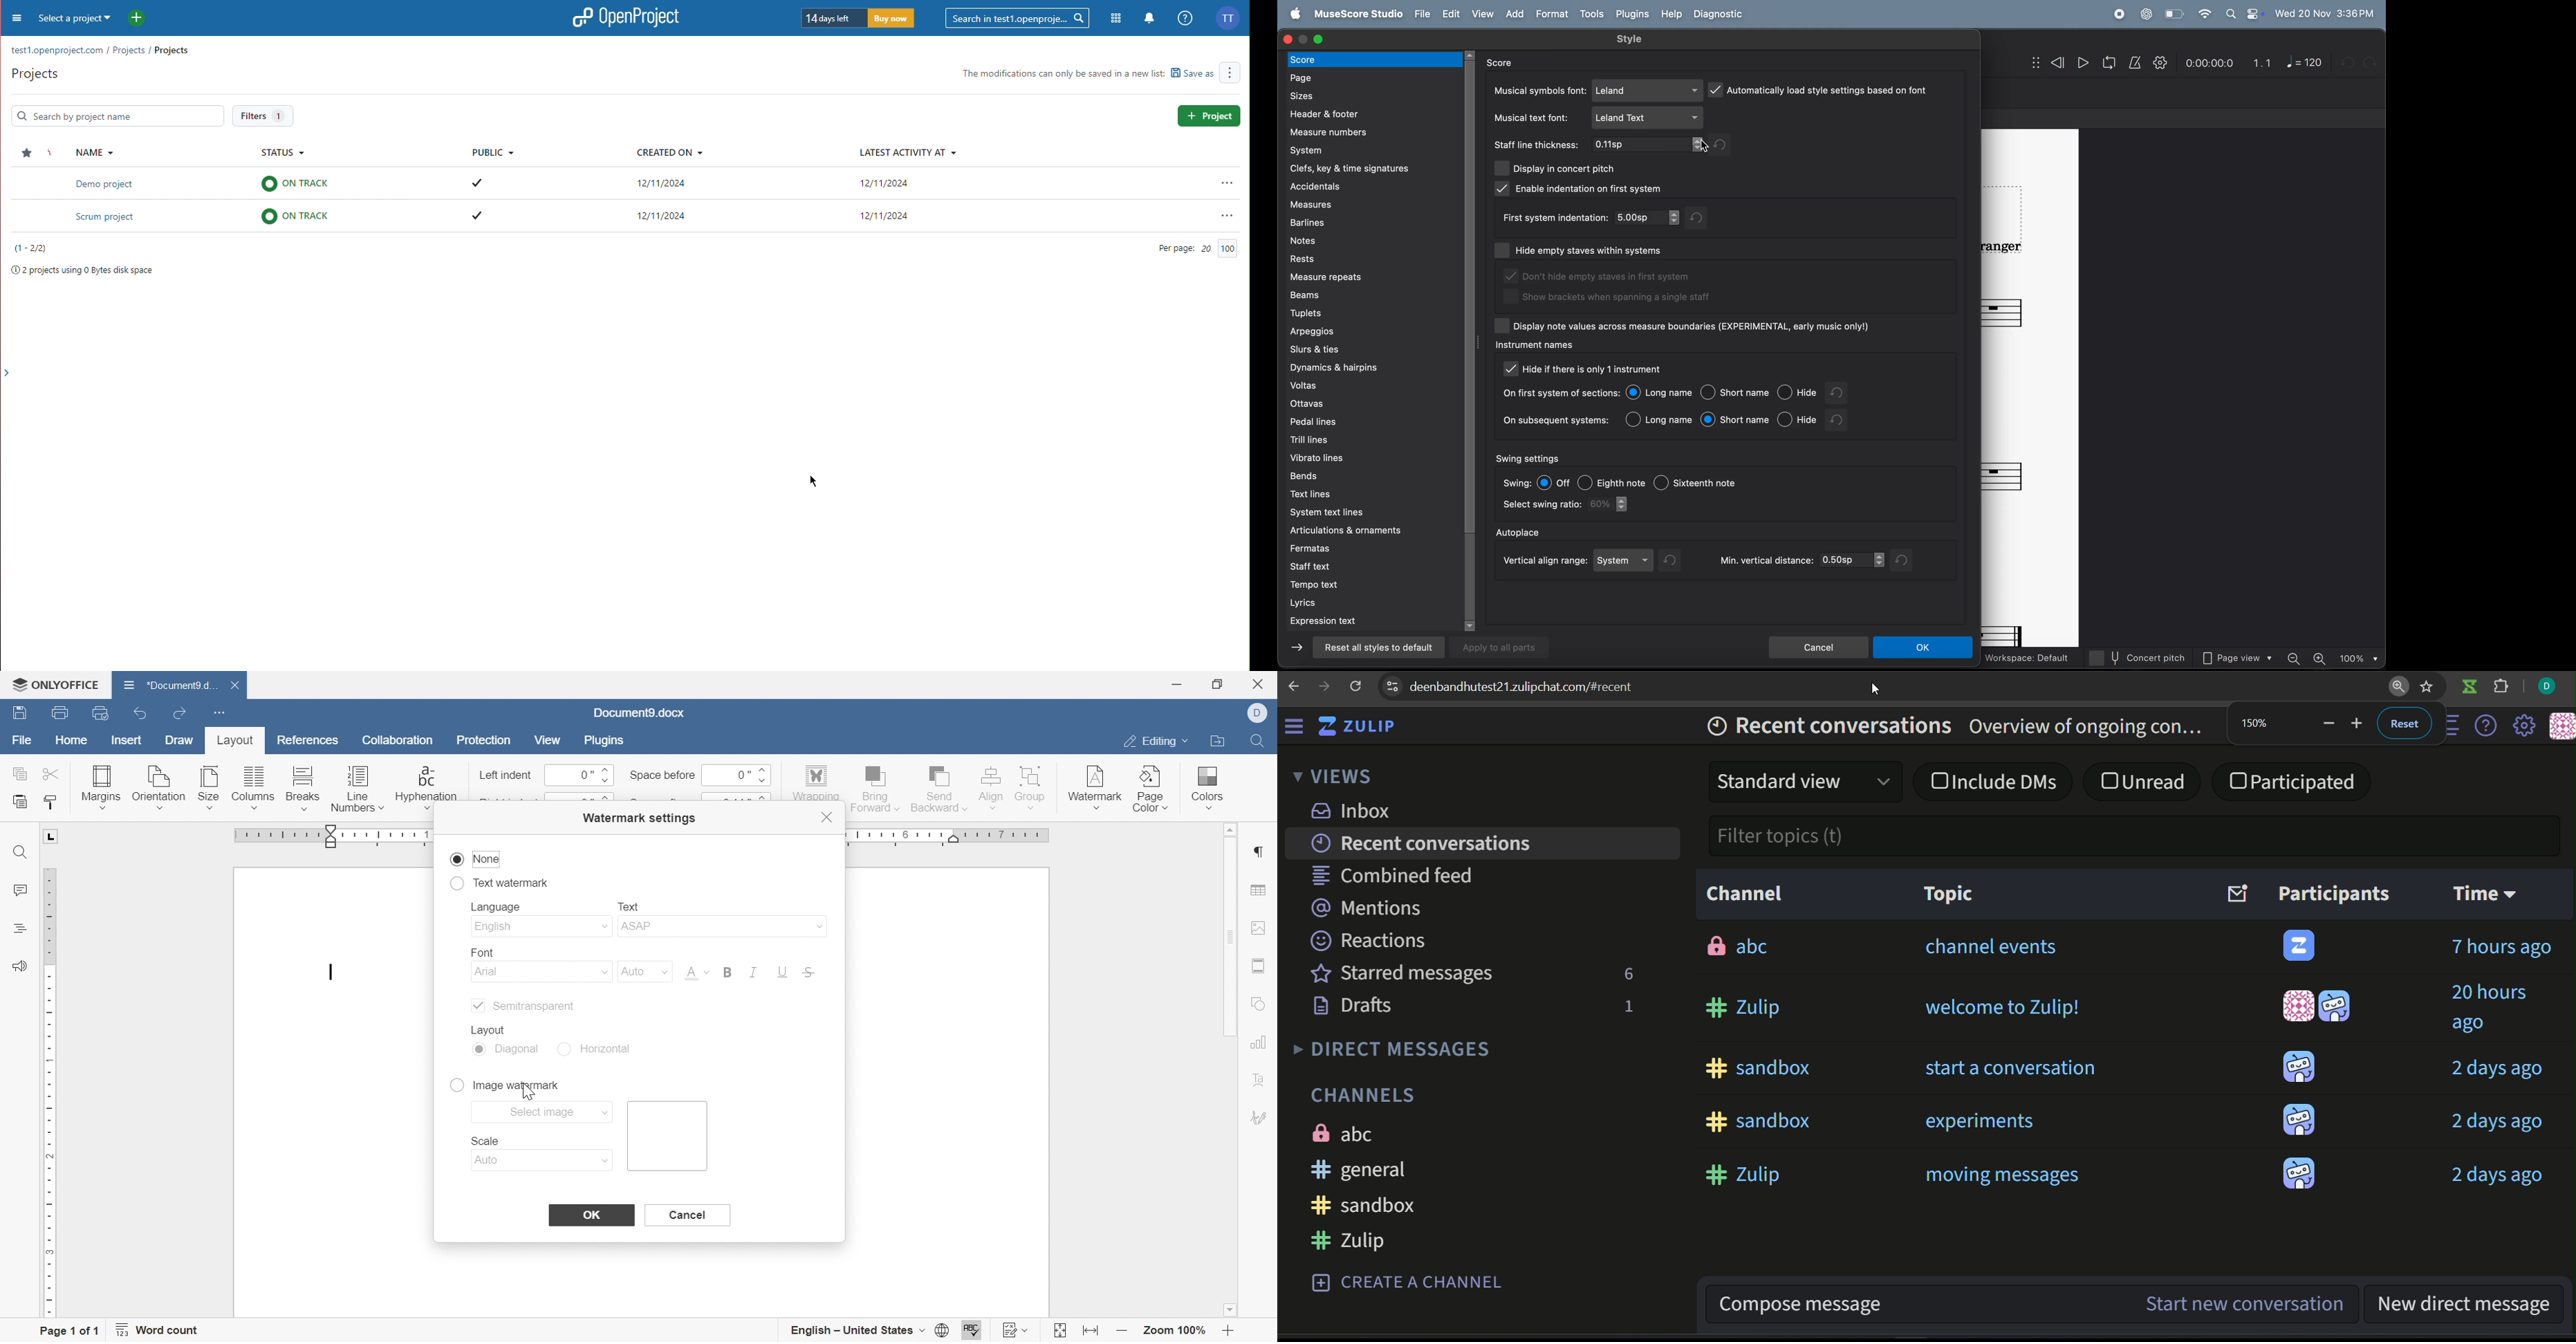 Image resolution: width=2576 pixels, height=1344 pixels. What do you see at coordinates (1581, 189) in the screenshot?
I see `enable indentation on first system` at bounding box center [1581, 189].